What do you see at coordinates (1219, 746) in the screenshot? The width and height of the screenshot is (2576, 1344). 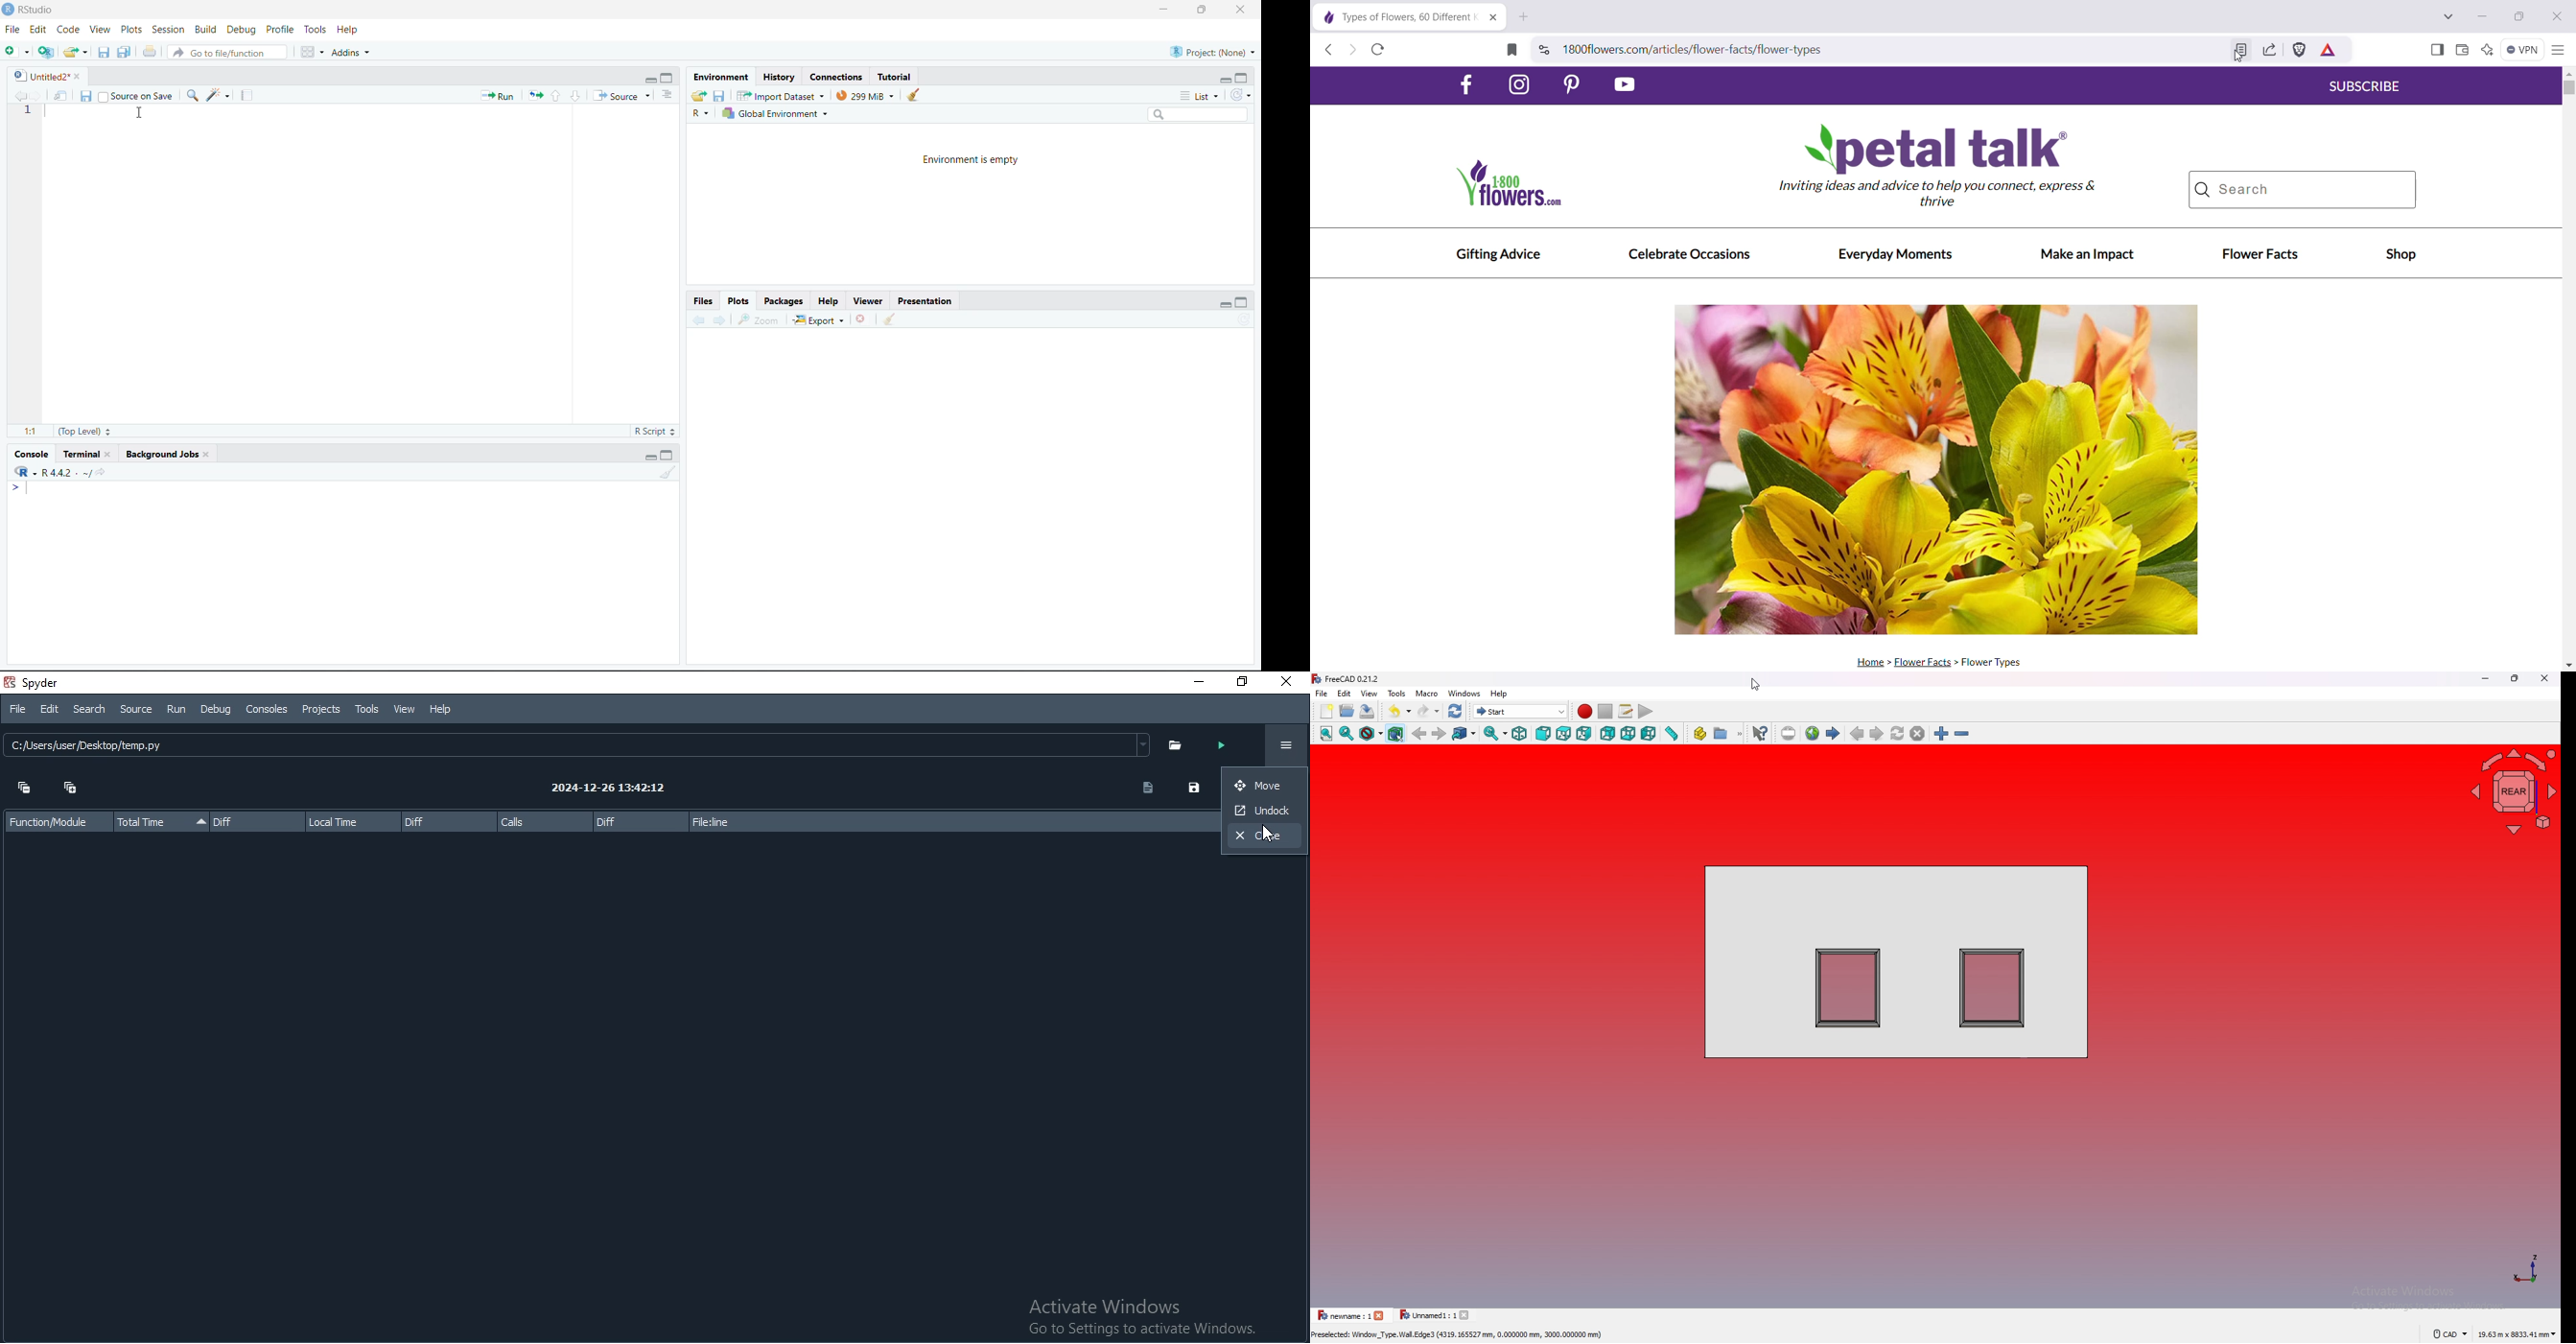 I see `run` at bounding box center [1219, 746].